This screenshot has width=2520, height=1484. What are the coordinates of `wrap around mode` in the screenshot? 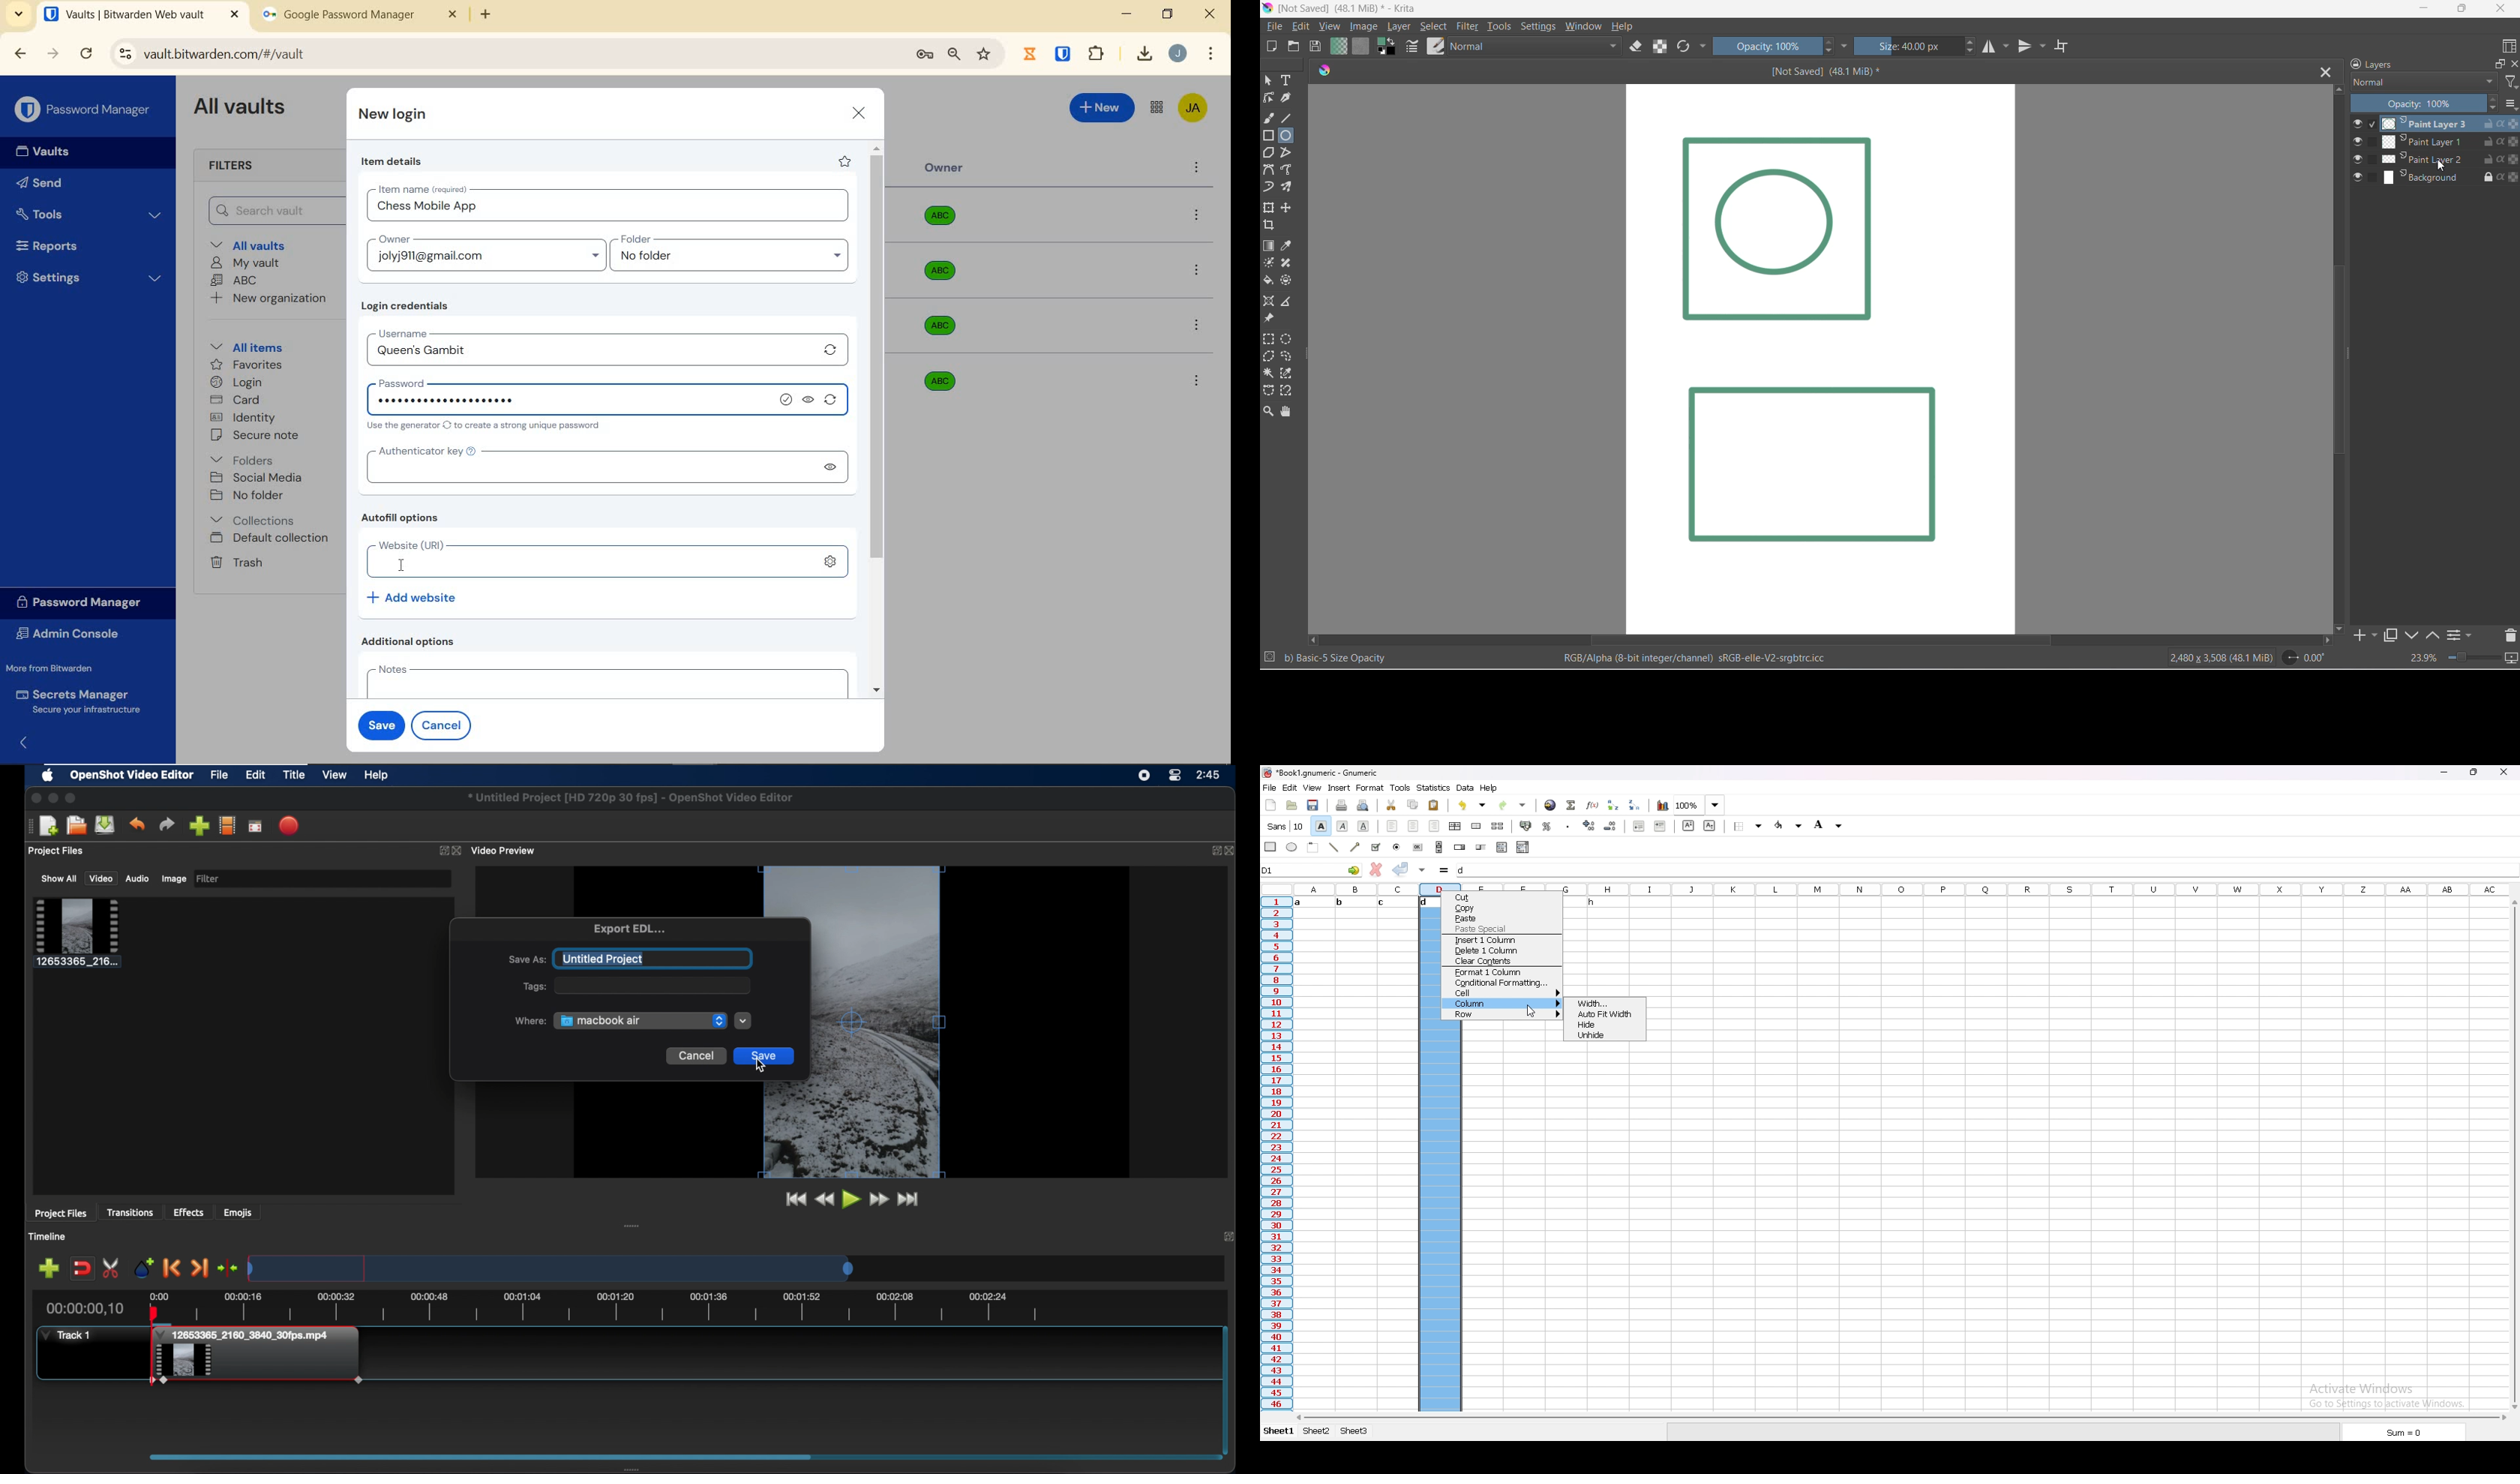 It's located at (2066, 47).